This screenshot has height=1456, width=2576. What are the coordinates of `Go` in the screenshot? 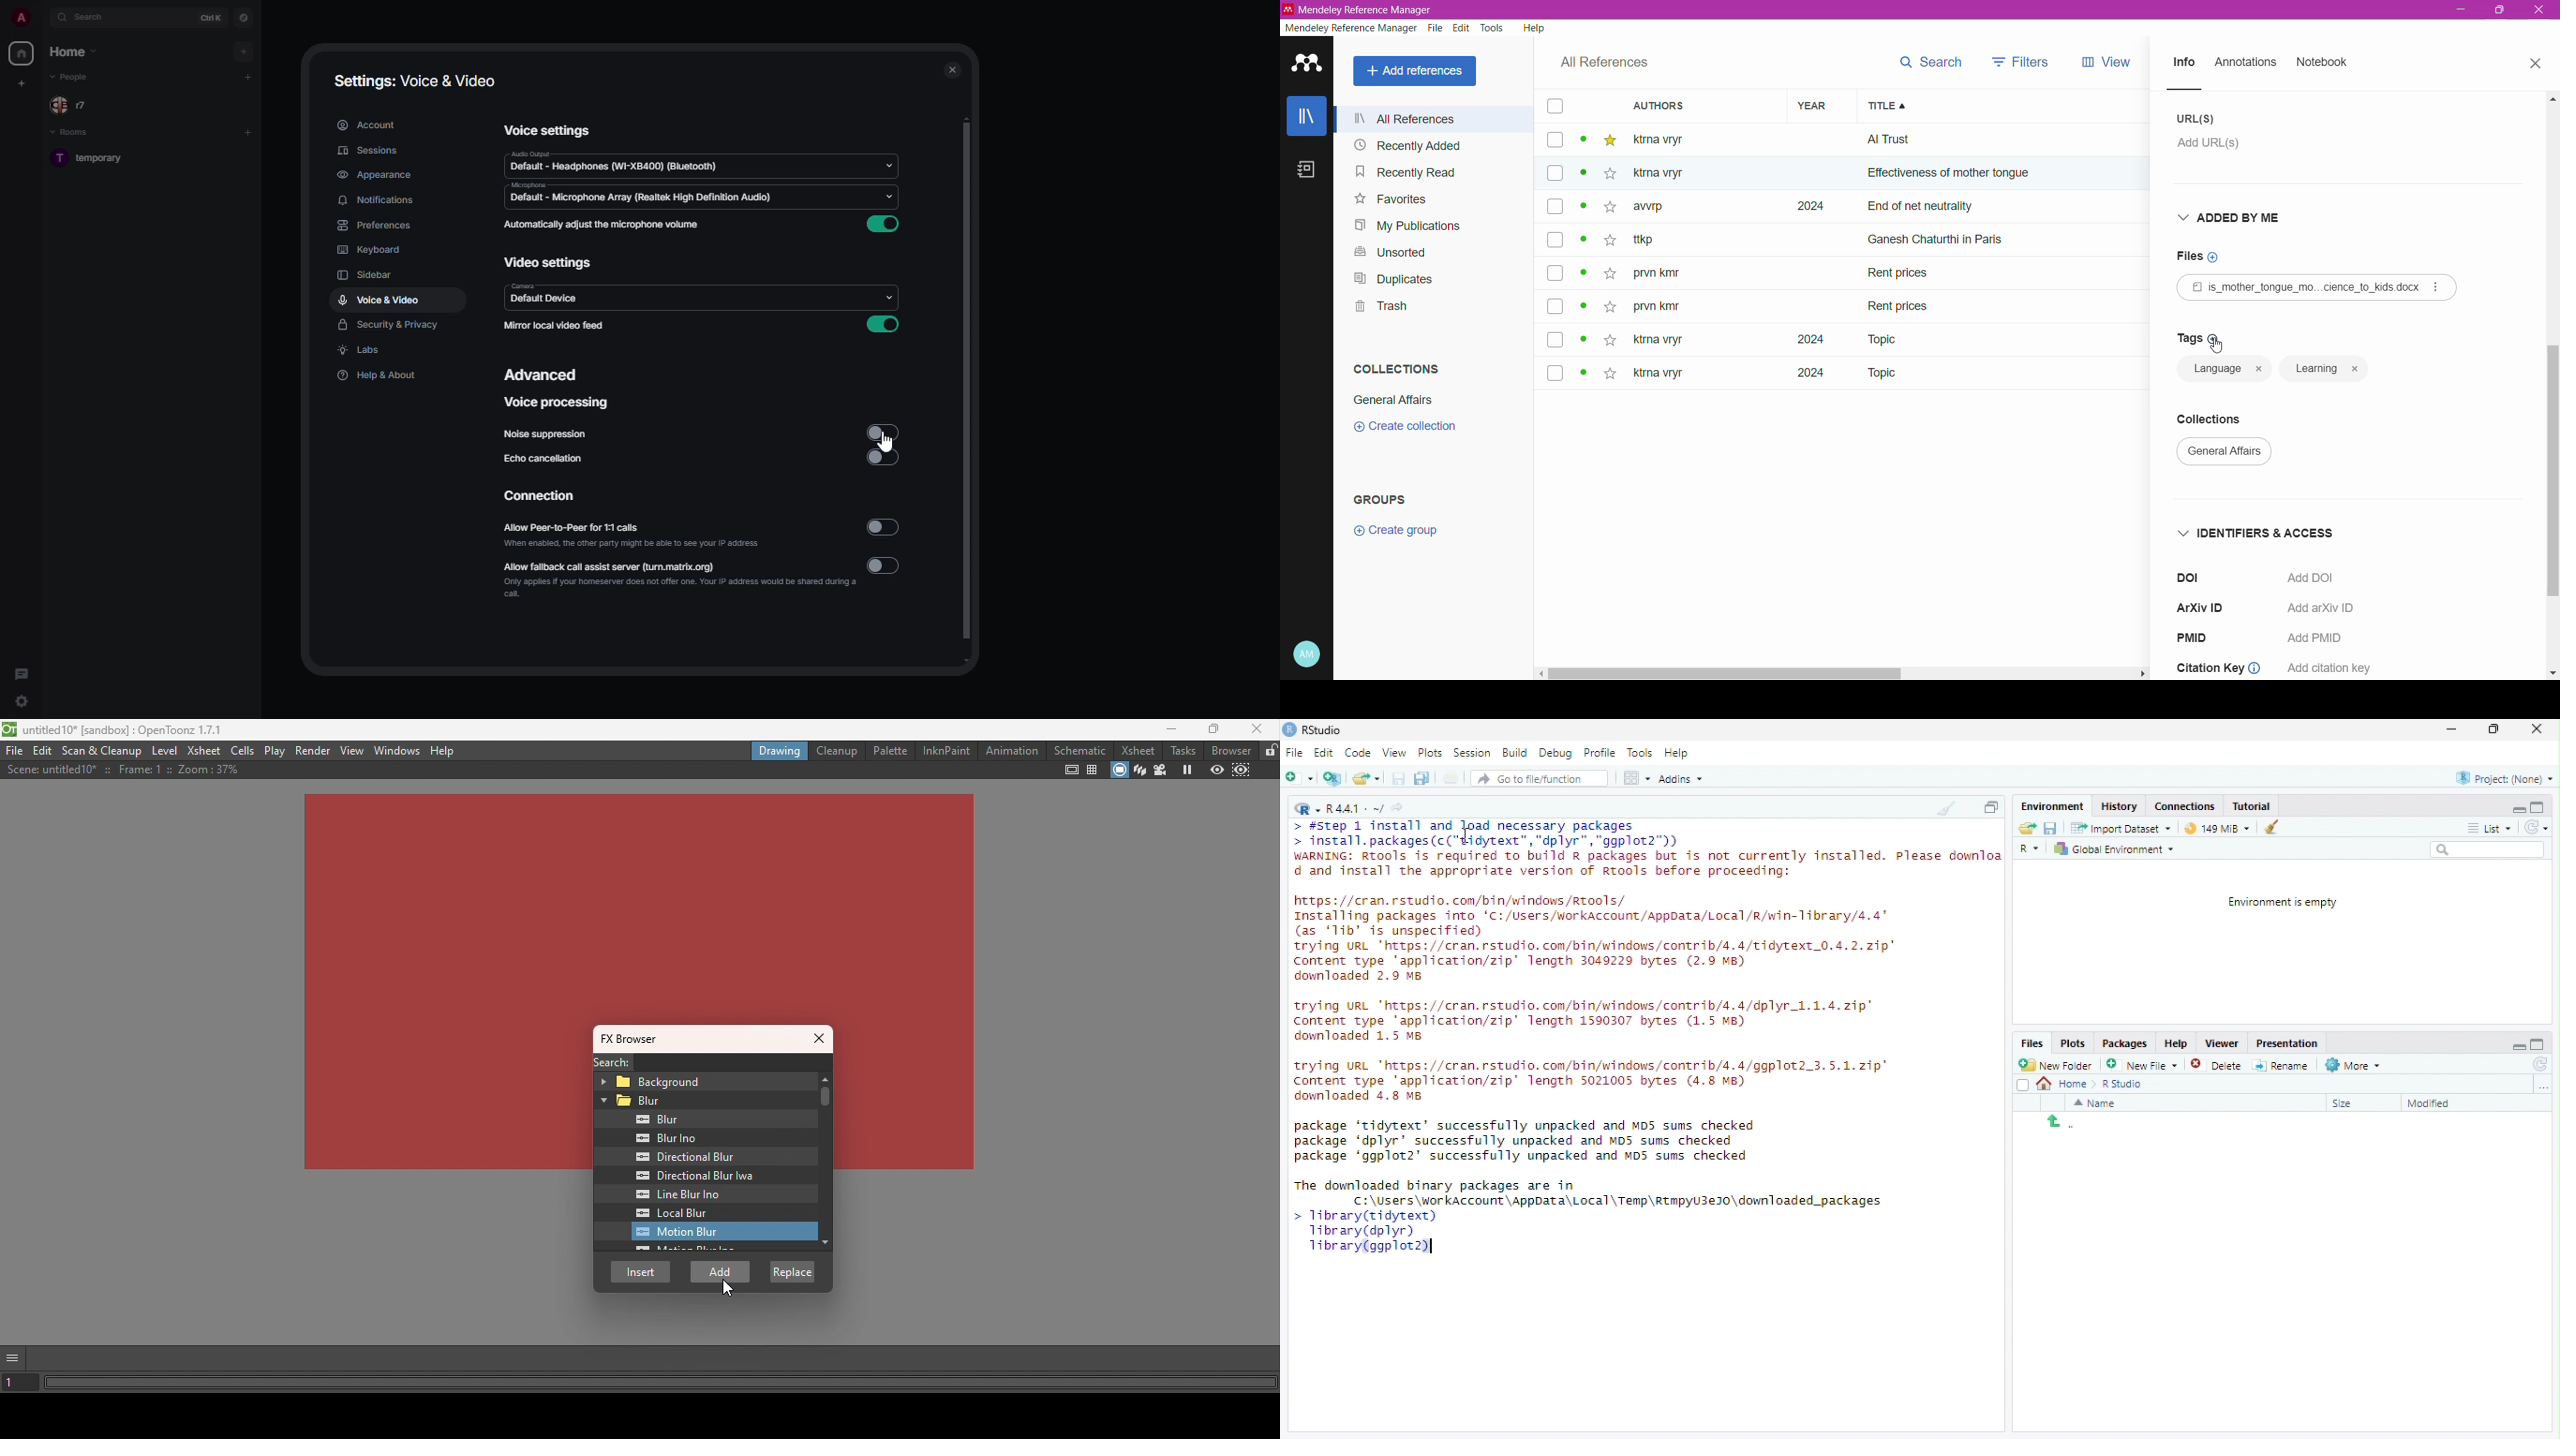 It's located at (1401, 810).